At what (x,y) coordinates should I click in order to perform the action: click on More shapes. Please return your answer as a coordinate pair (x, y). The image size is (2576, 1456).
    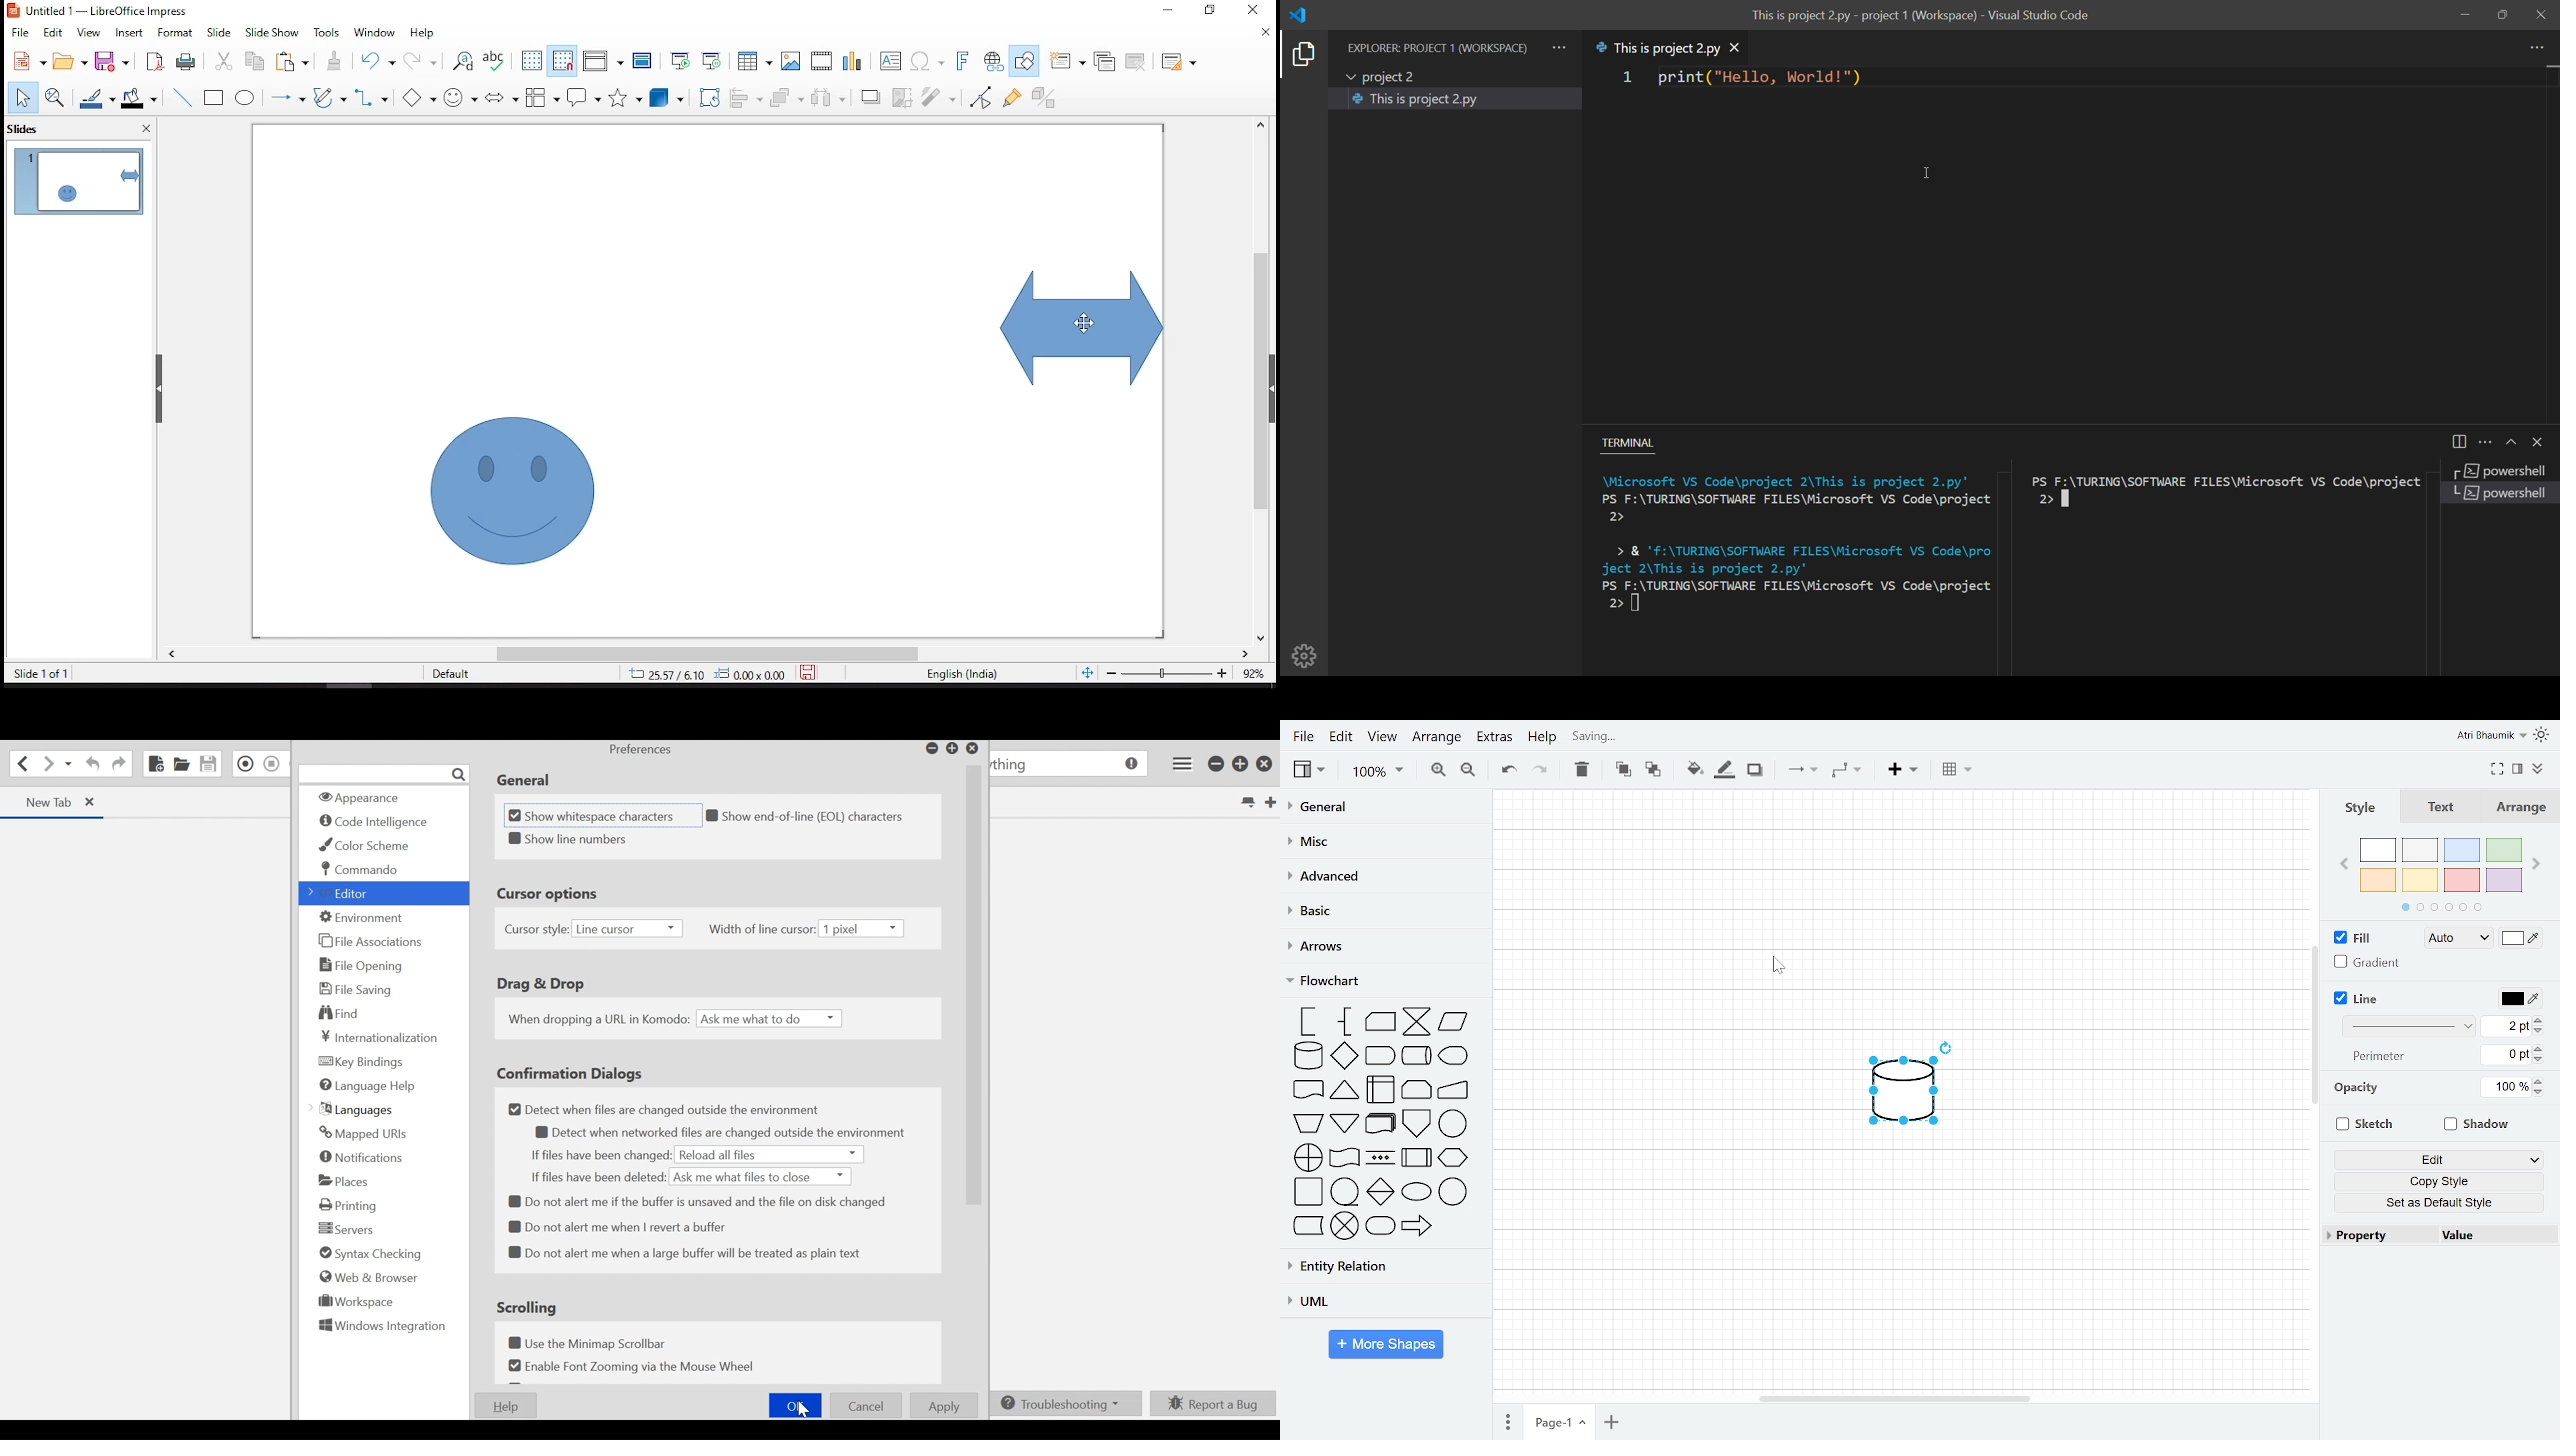
    Looking at the image, I should click on (1389, 1345).